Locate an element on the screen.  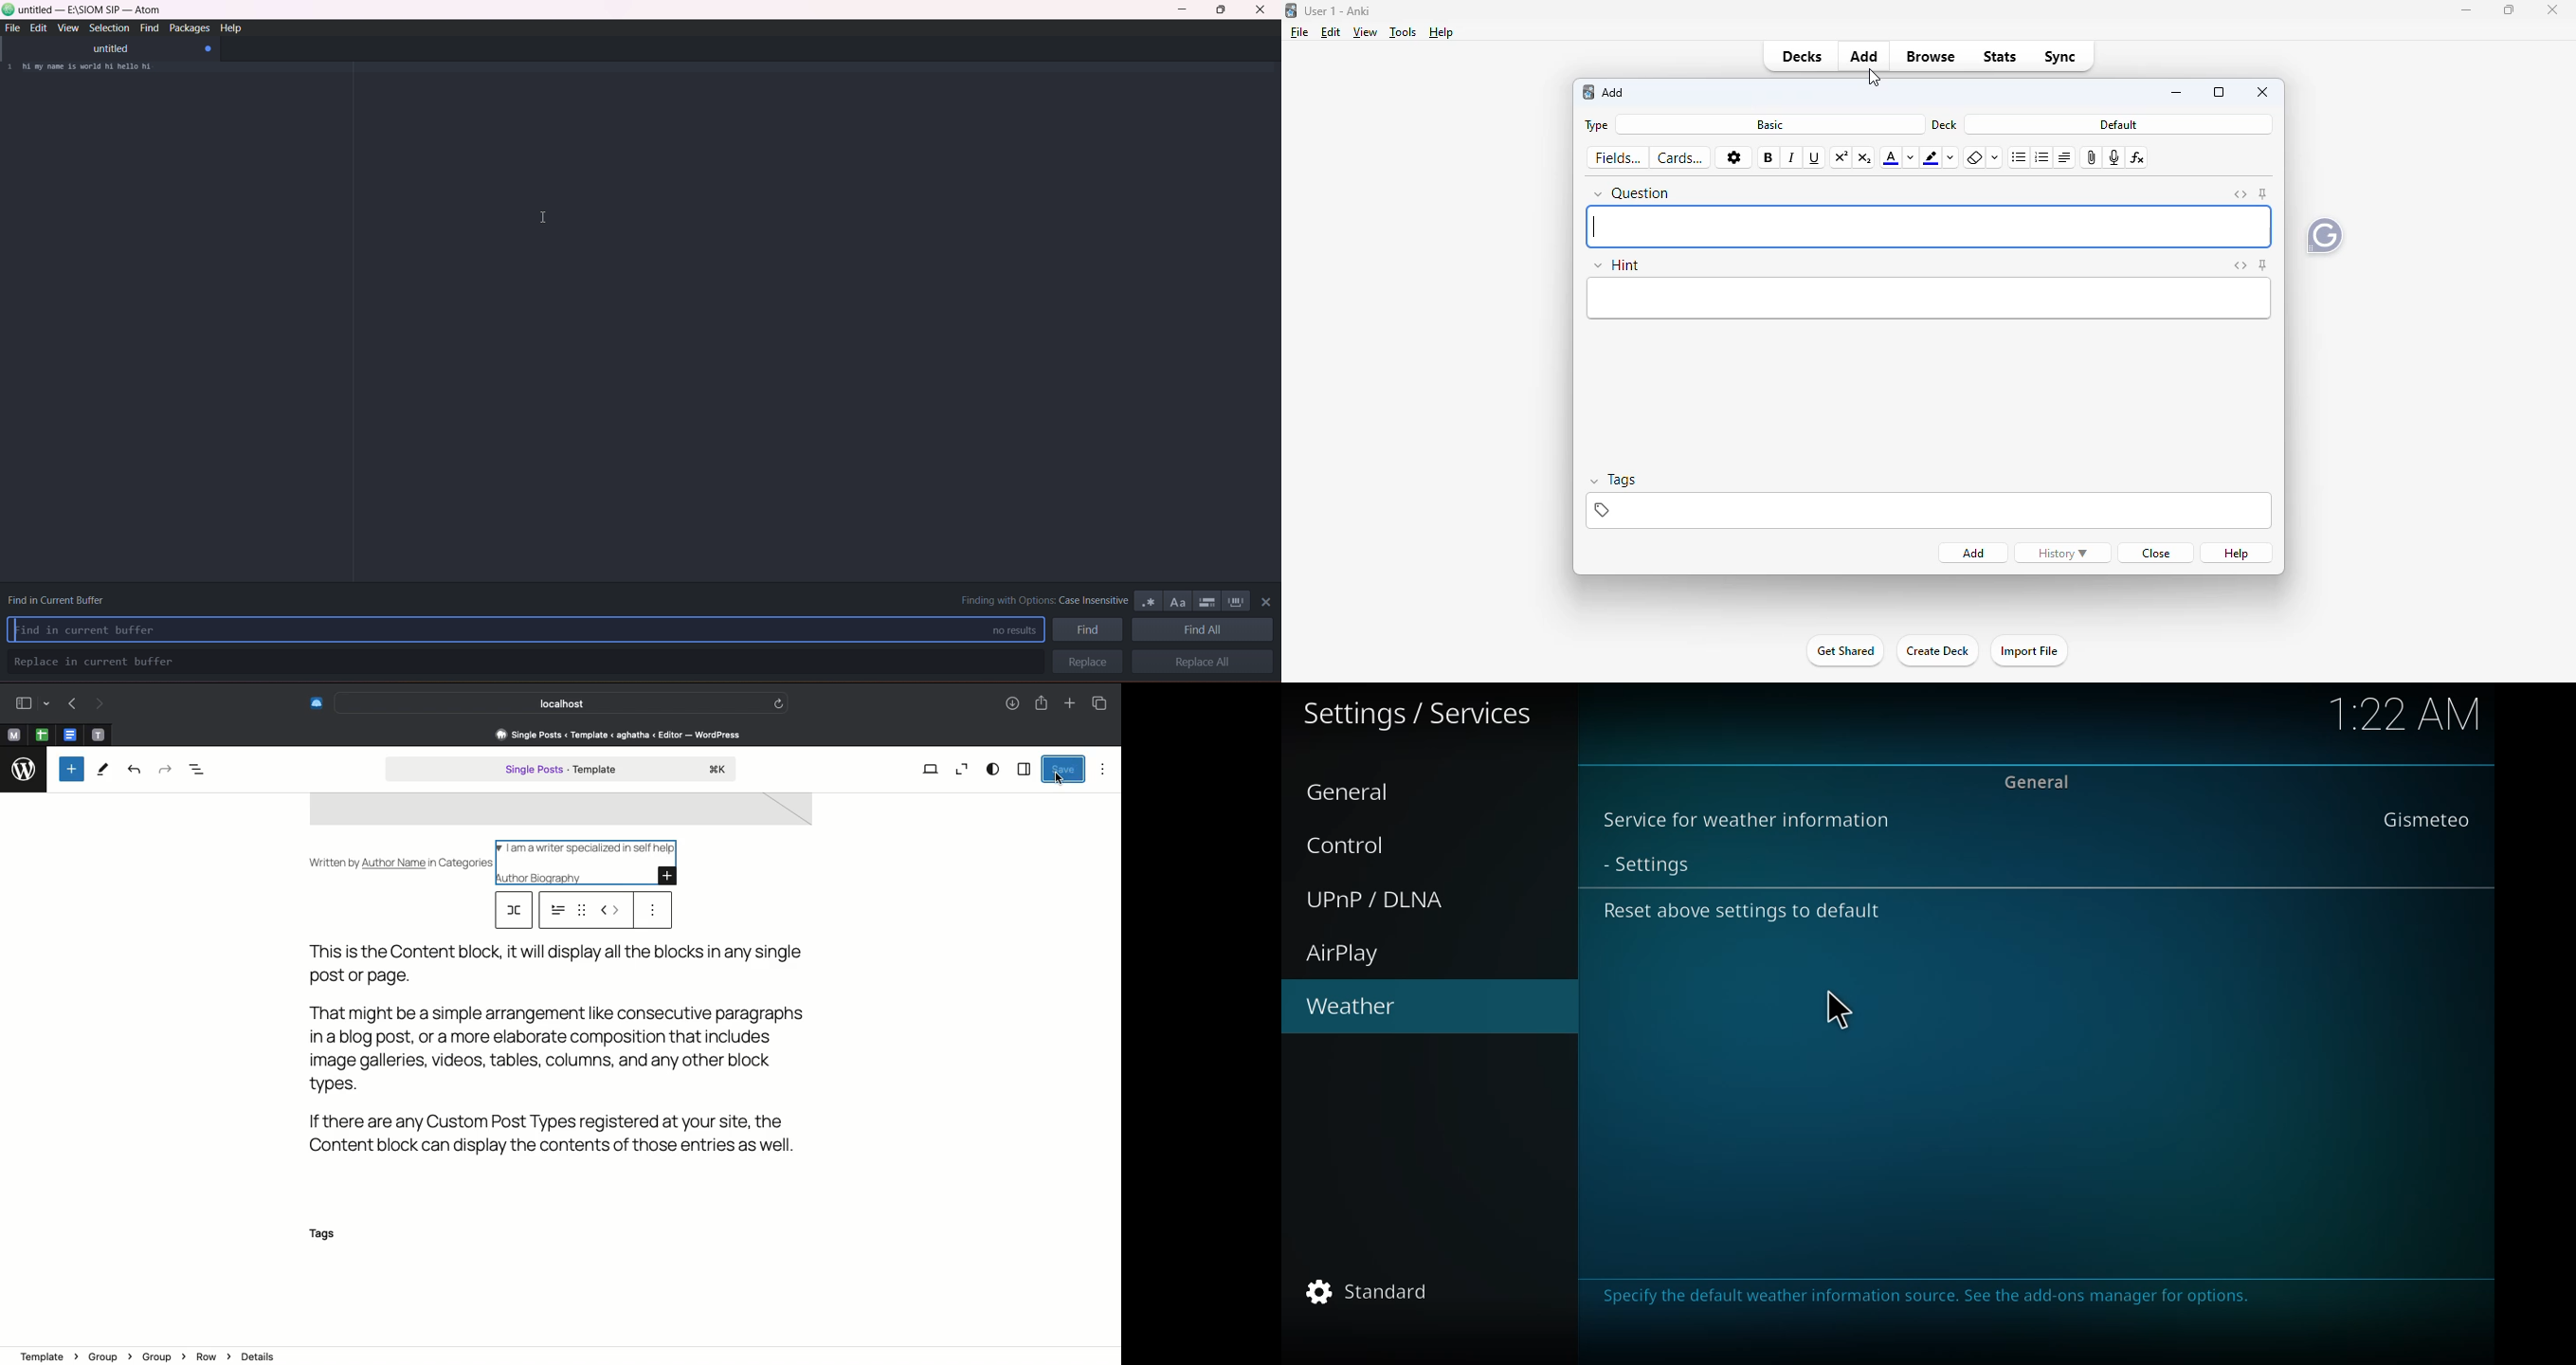
options is located at coordinates (554, 912).